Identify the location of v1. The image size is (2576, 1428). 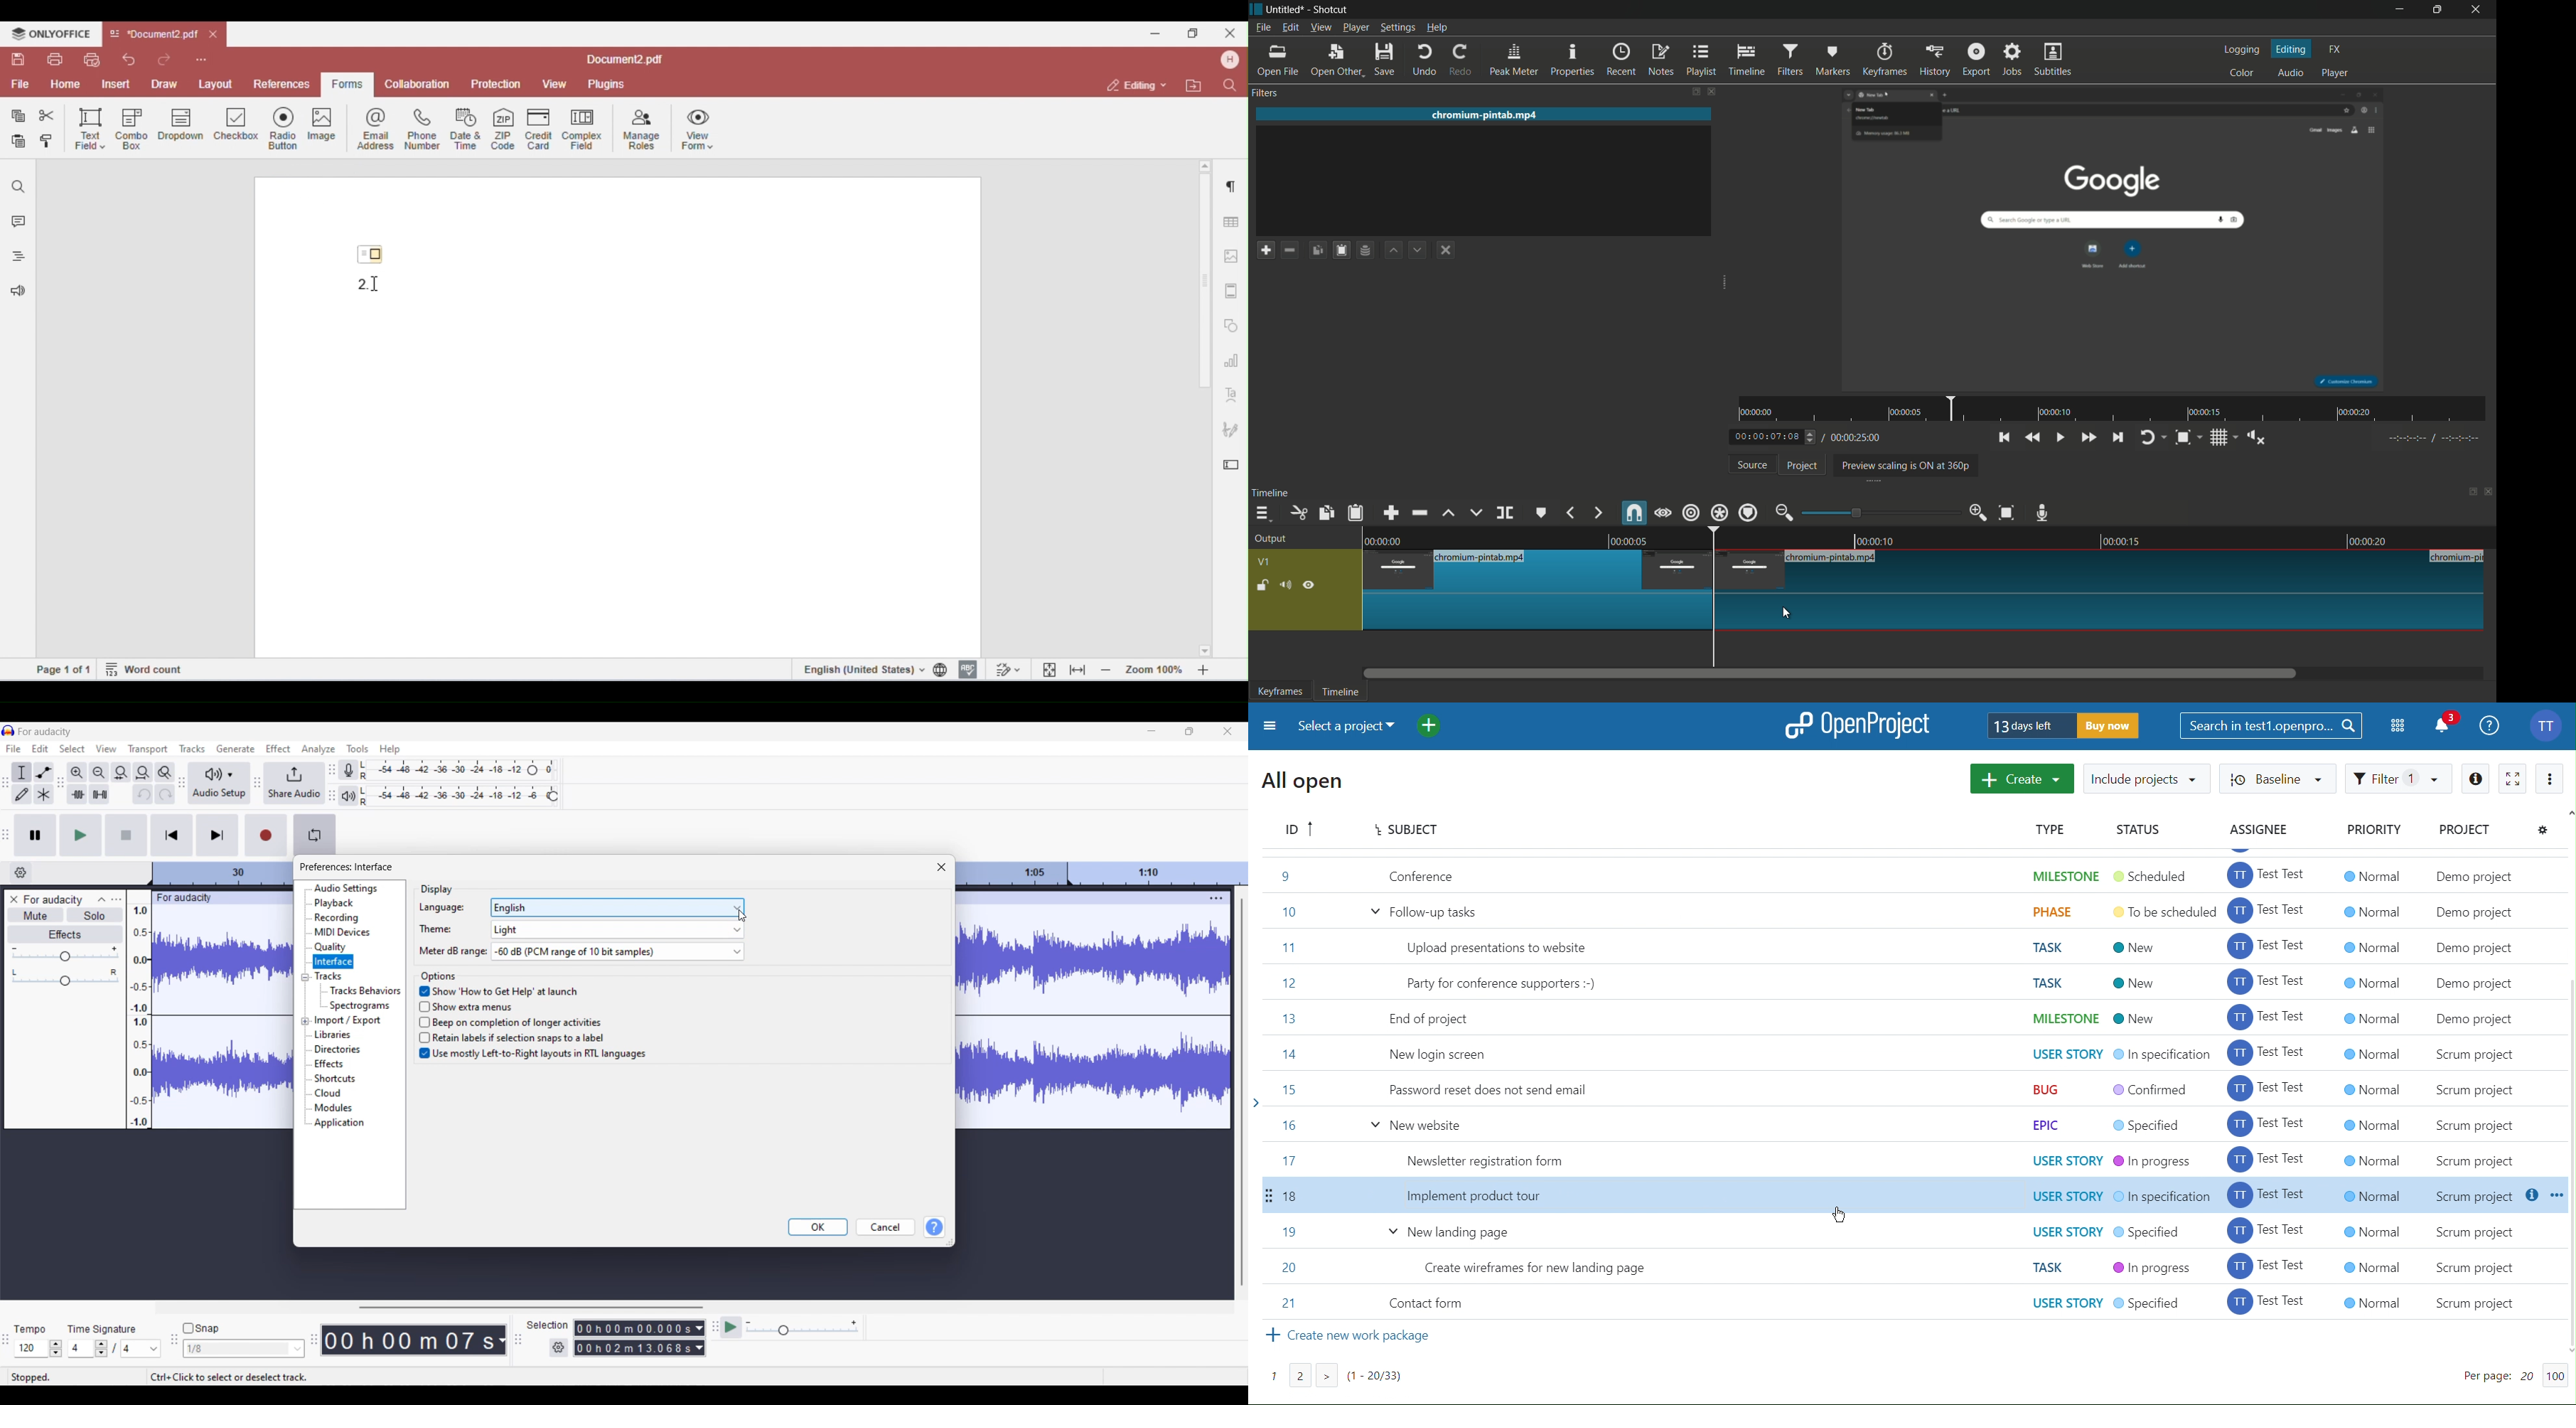
(1265, 563).